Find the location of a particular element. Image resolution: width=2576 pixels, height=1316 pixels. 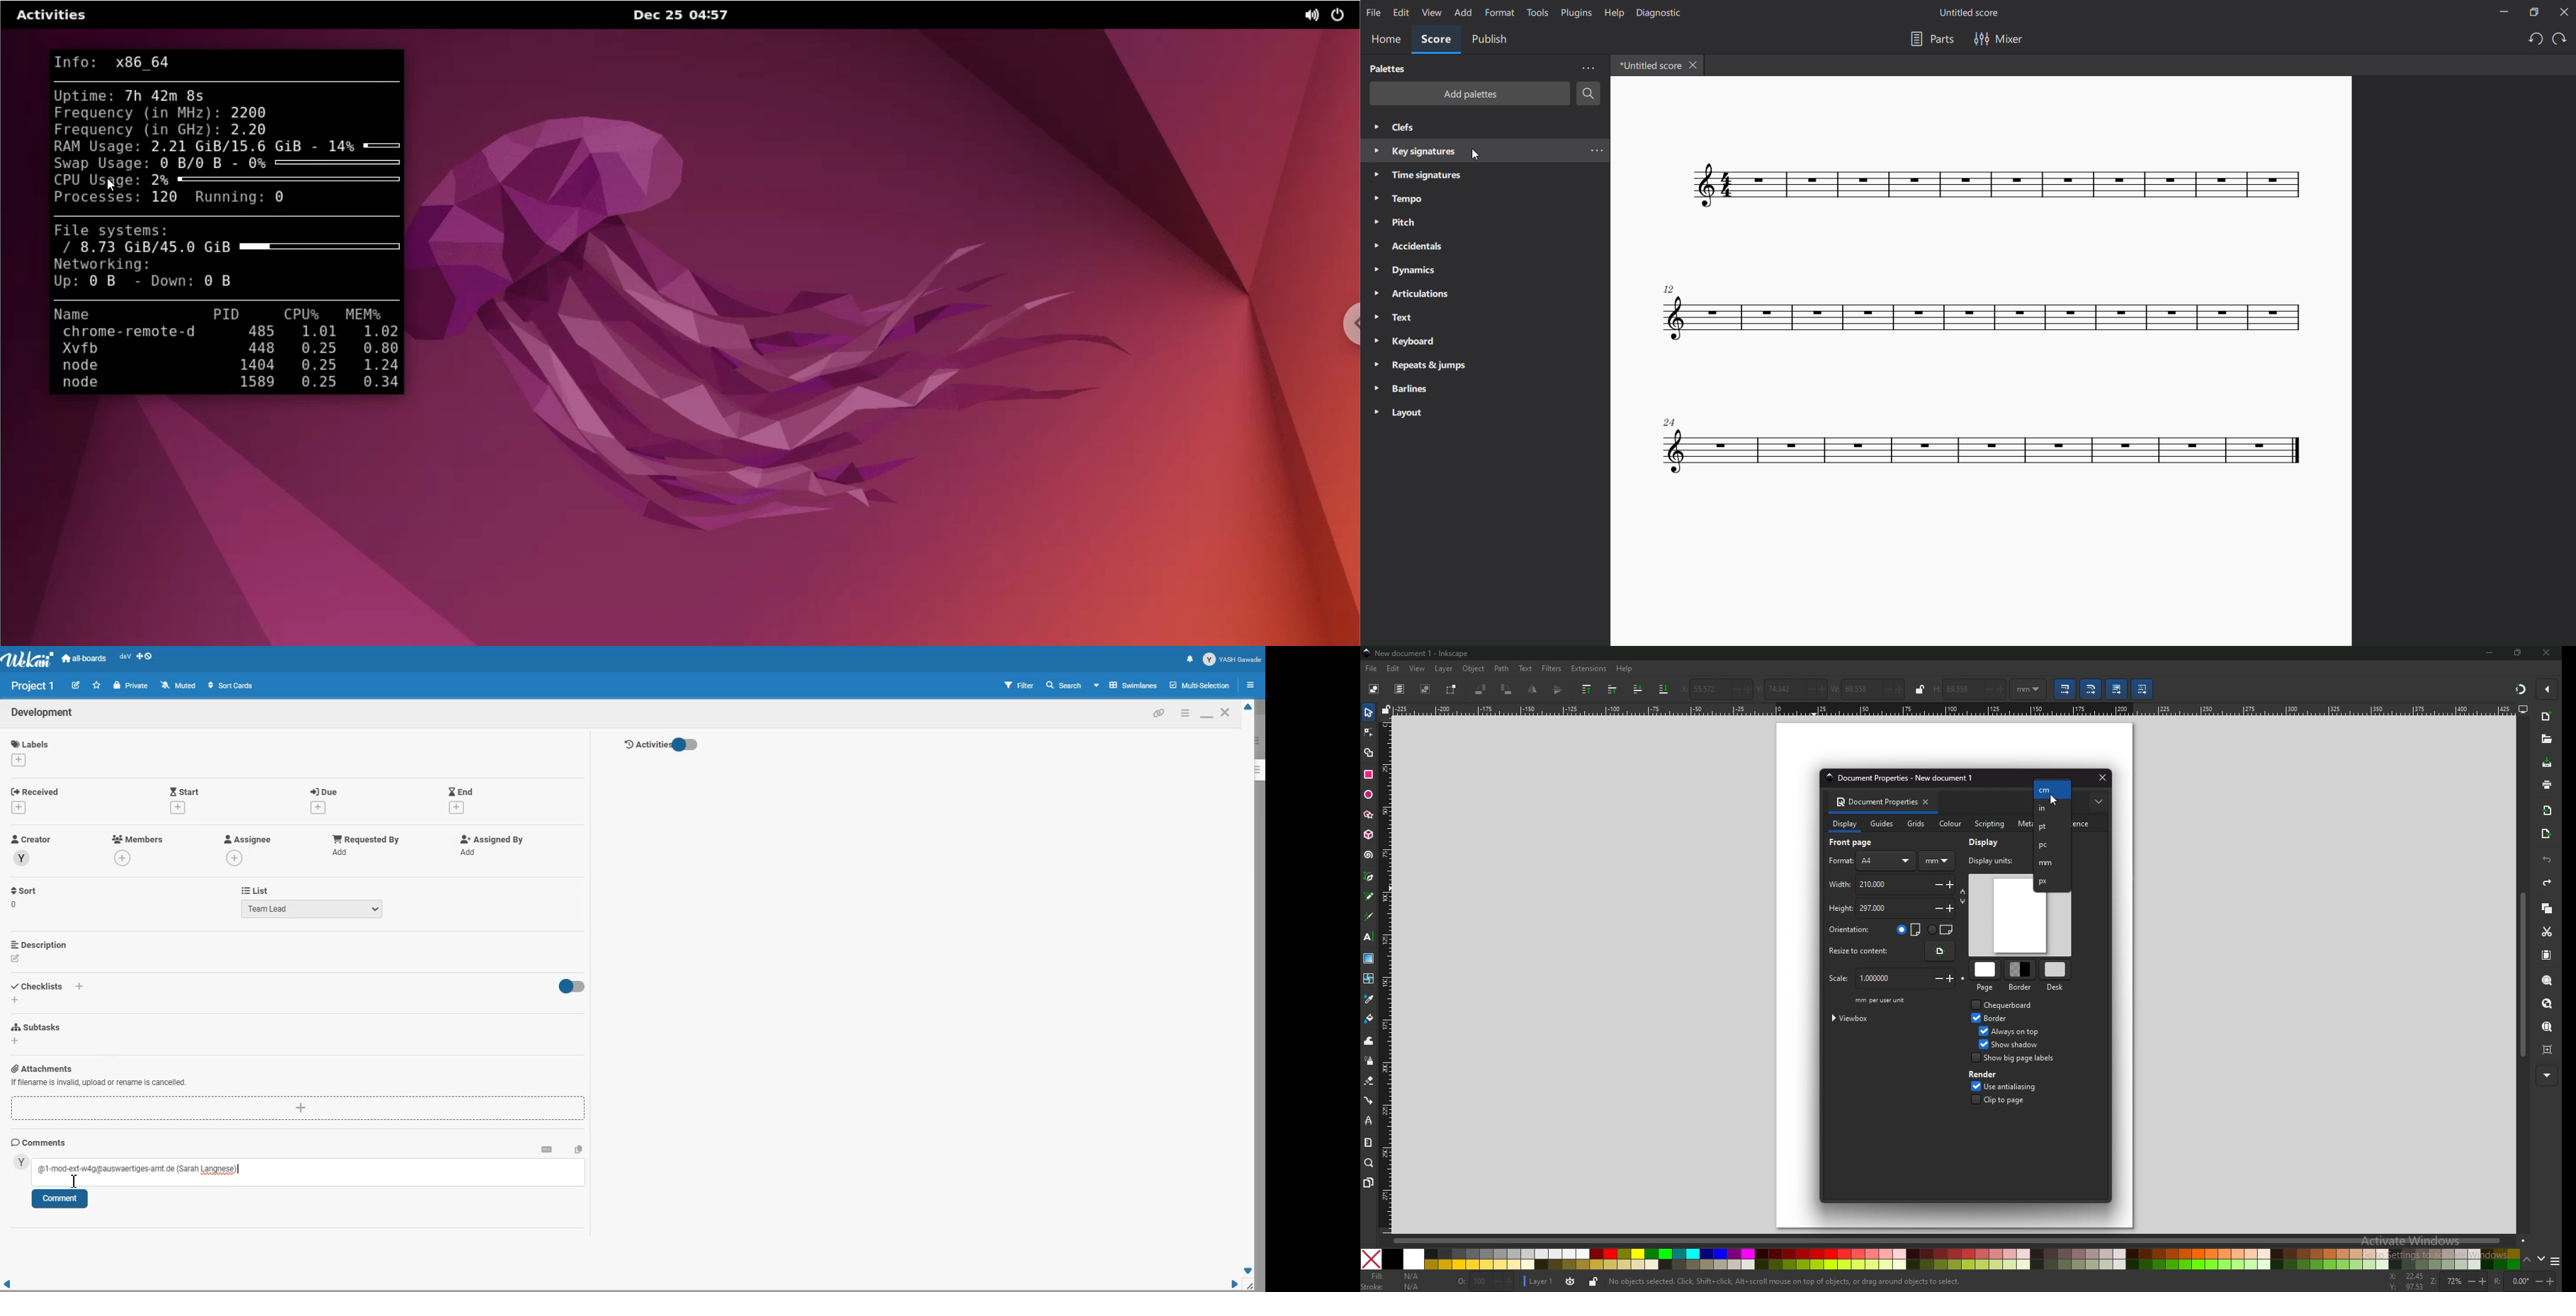

- is located at coordinates (1804, 689).